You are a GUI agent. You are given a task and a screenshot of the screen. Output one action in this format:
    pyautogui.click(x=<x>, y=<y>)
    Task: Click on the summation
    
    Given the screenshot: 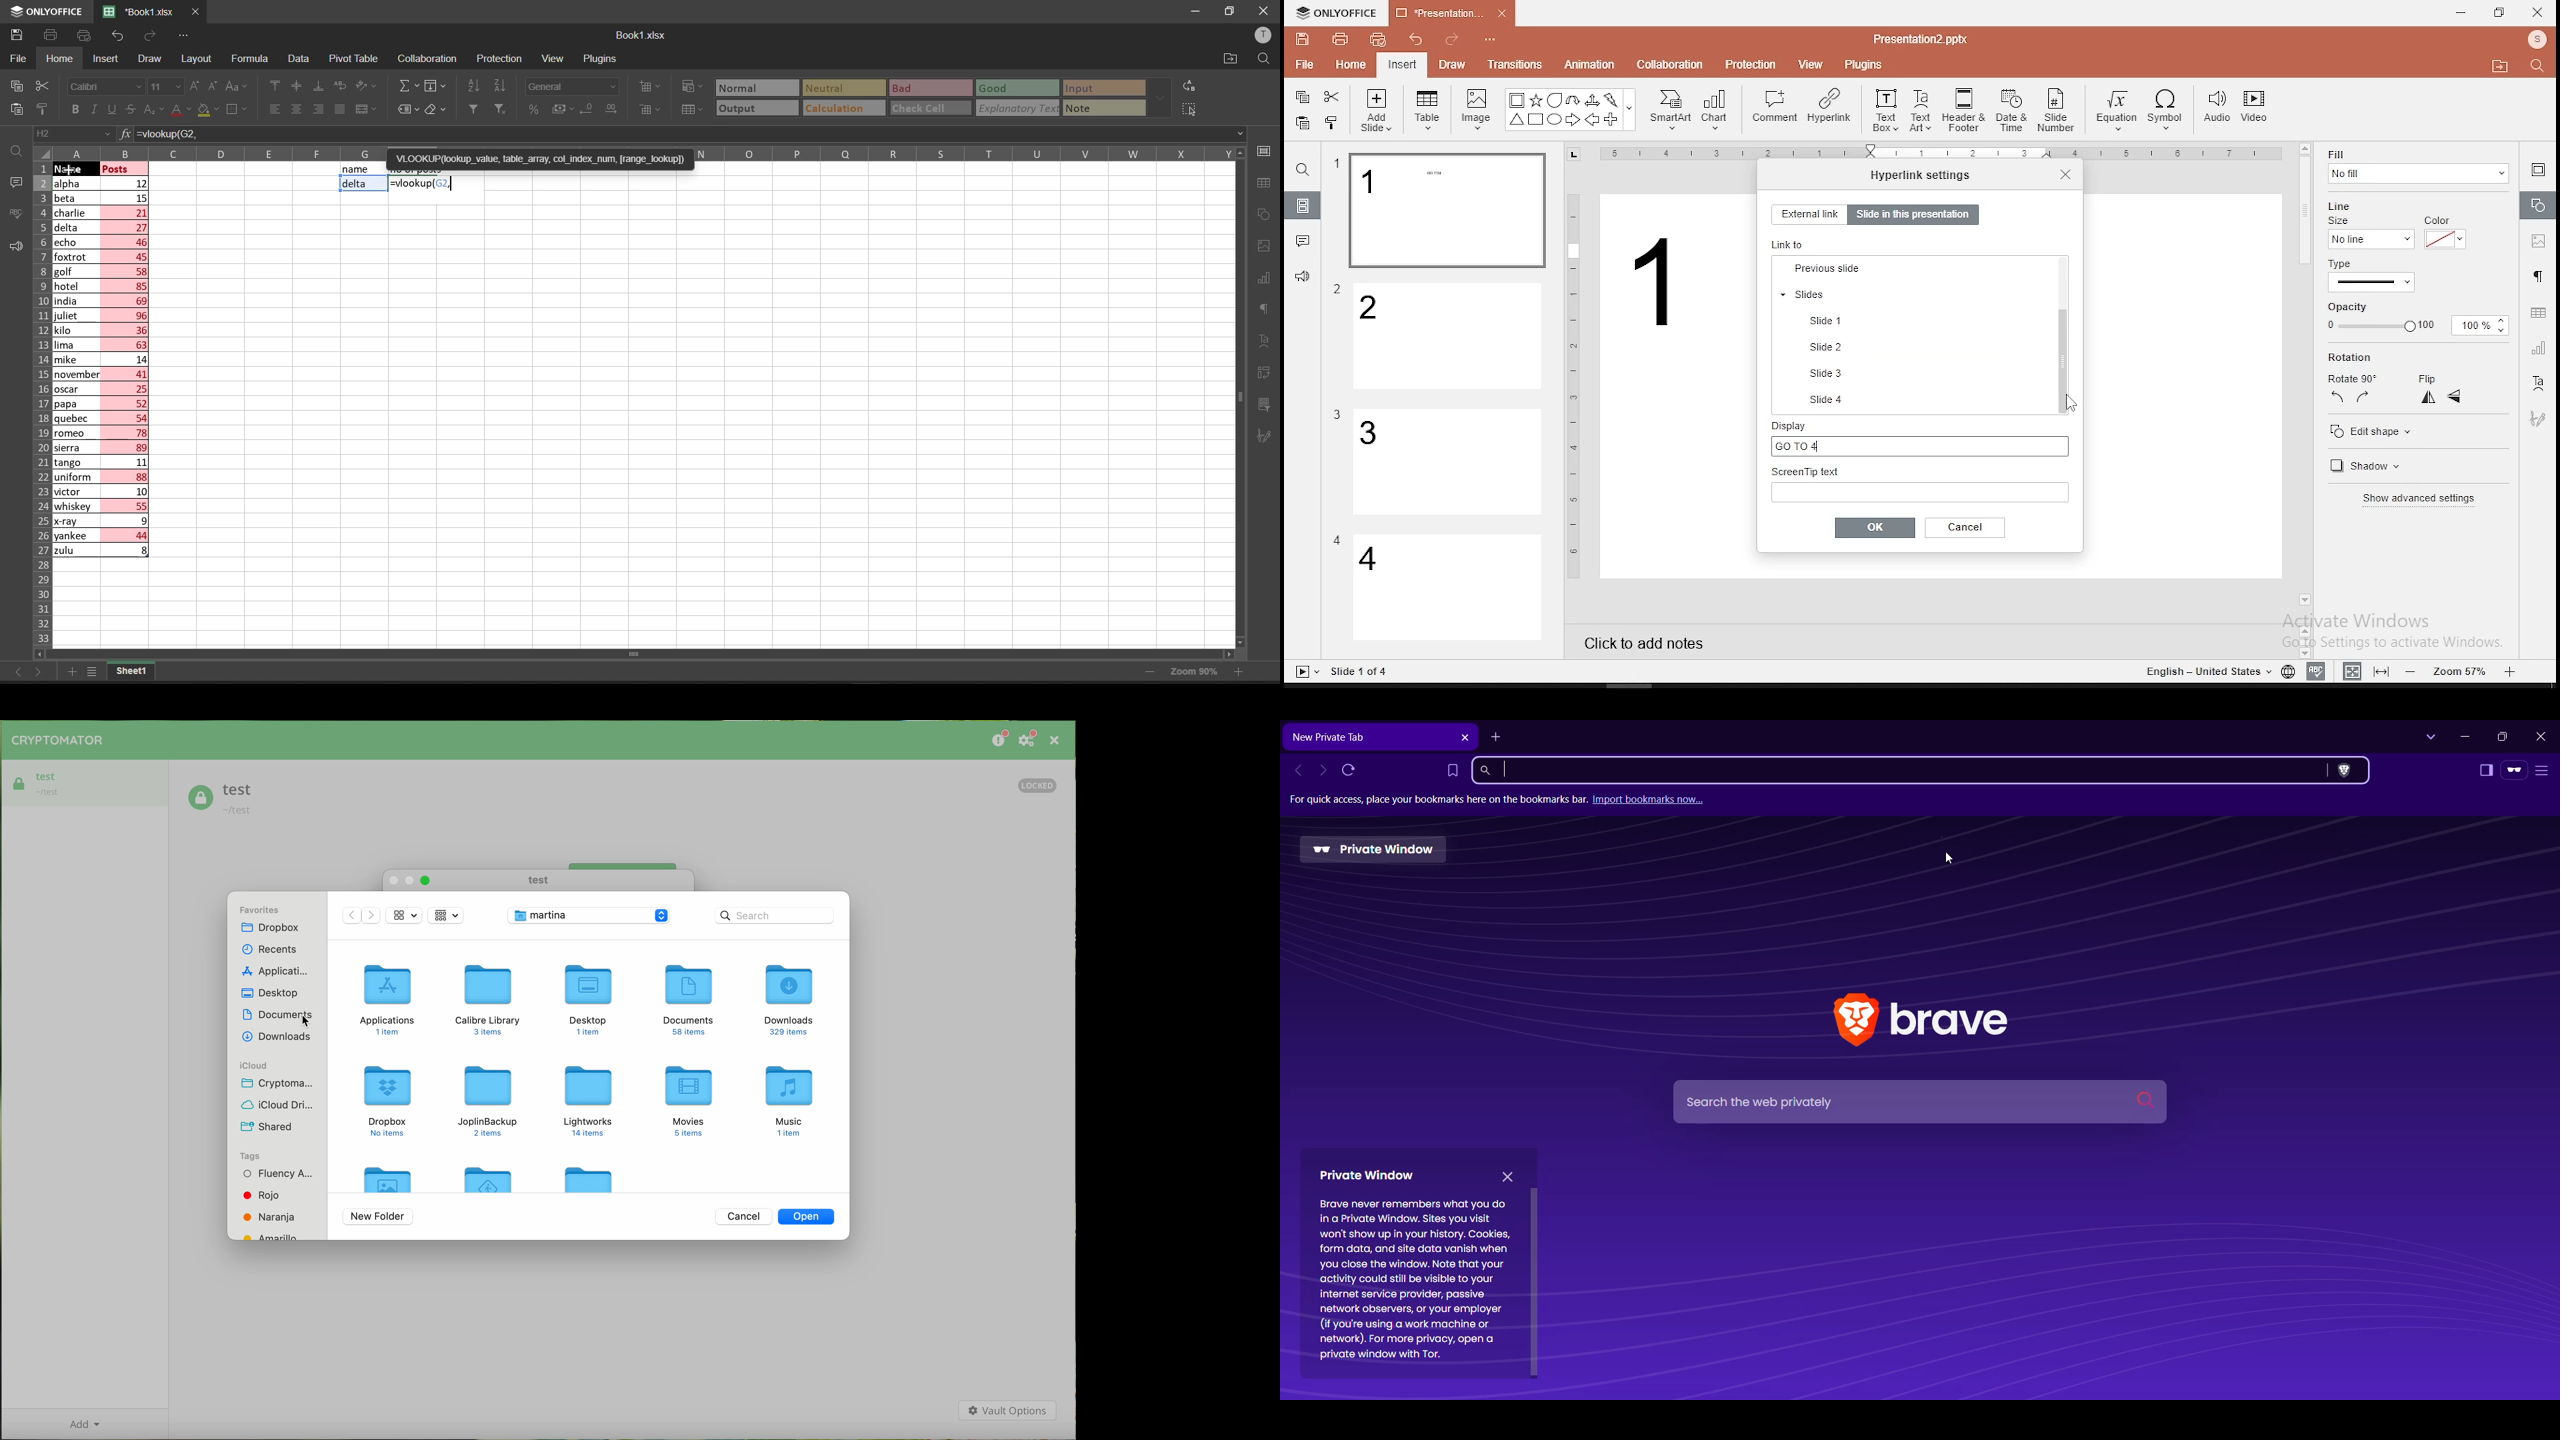 What is the action you would take?
    pyautogui.click(x=407, y=87)
    